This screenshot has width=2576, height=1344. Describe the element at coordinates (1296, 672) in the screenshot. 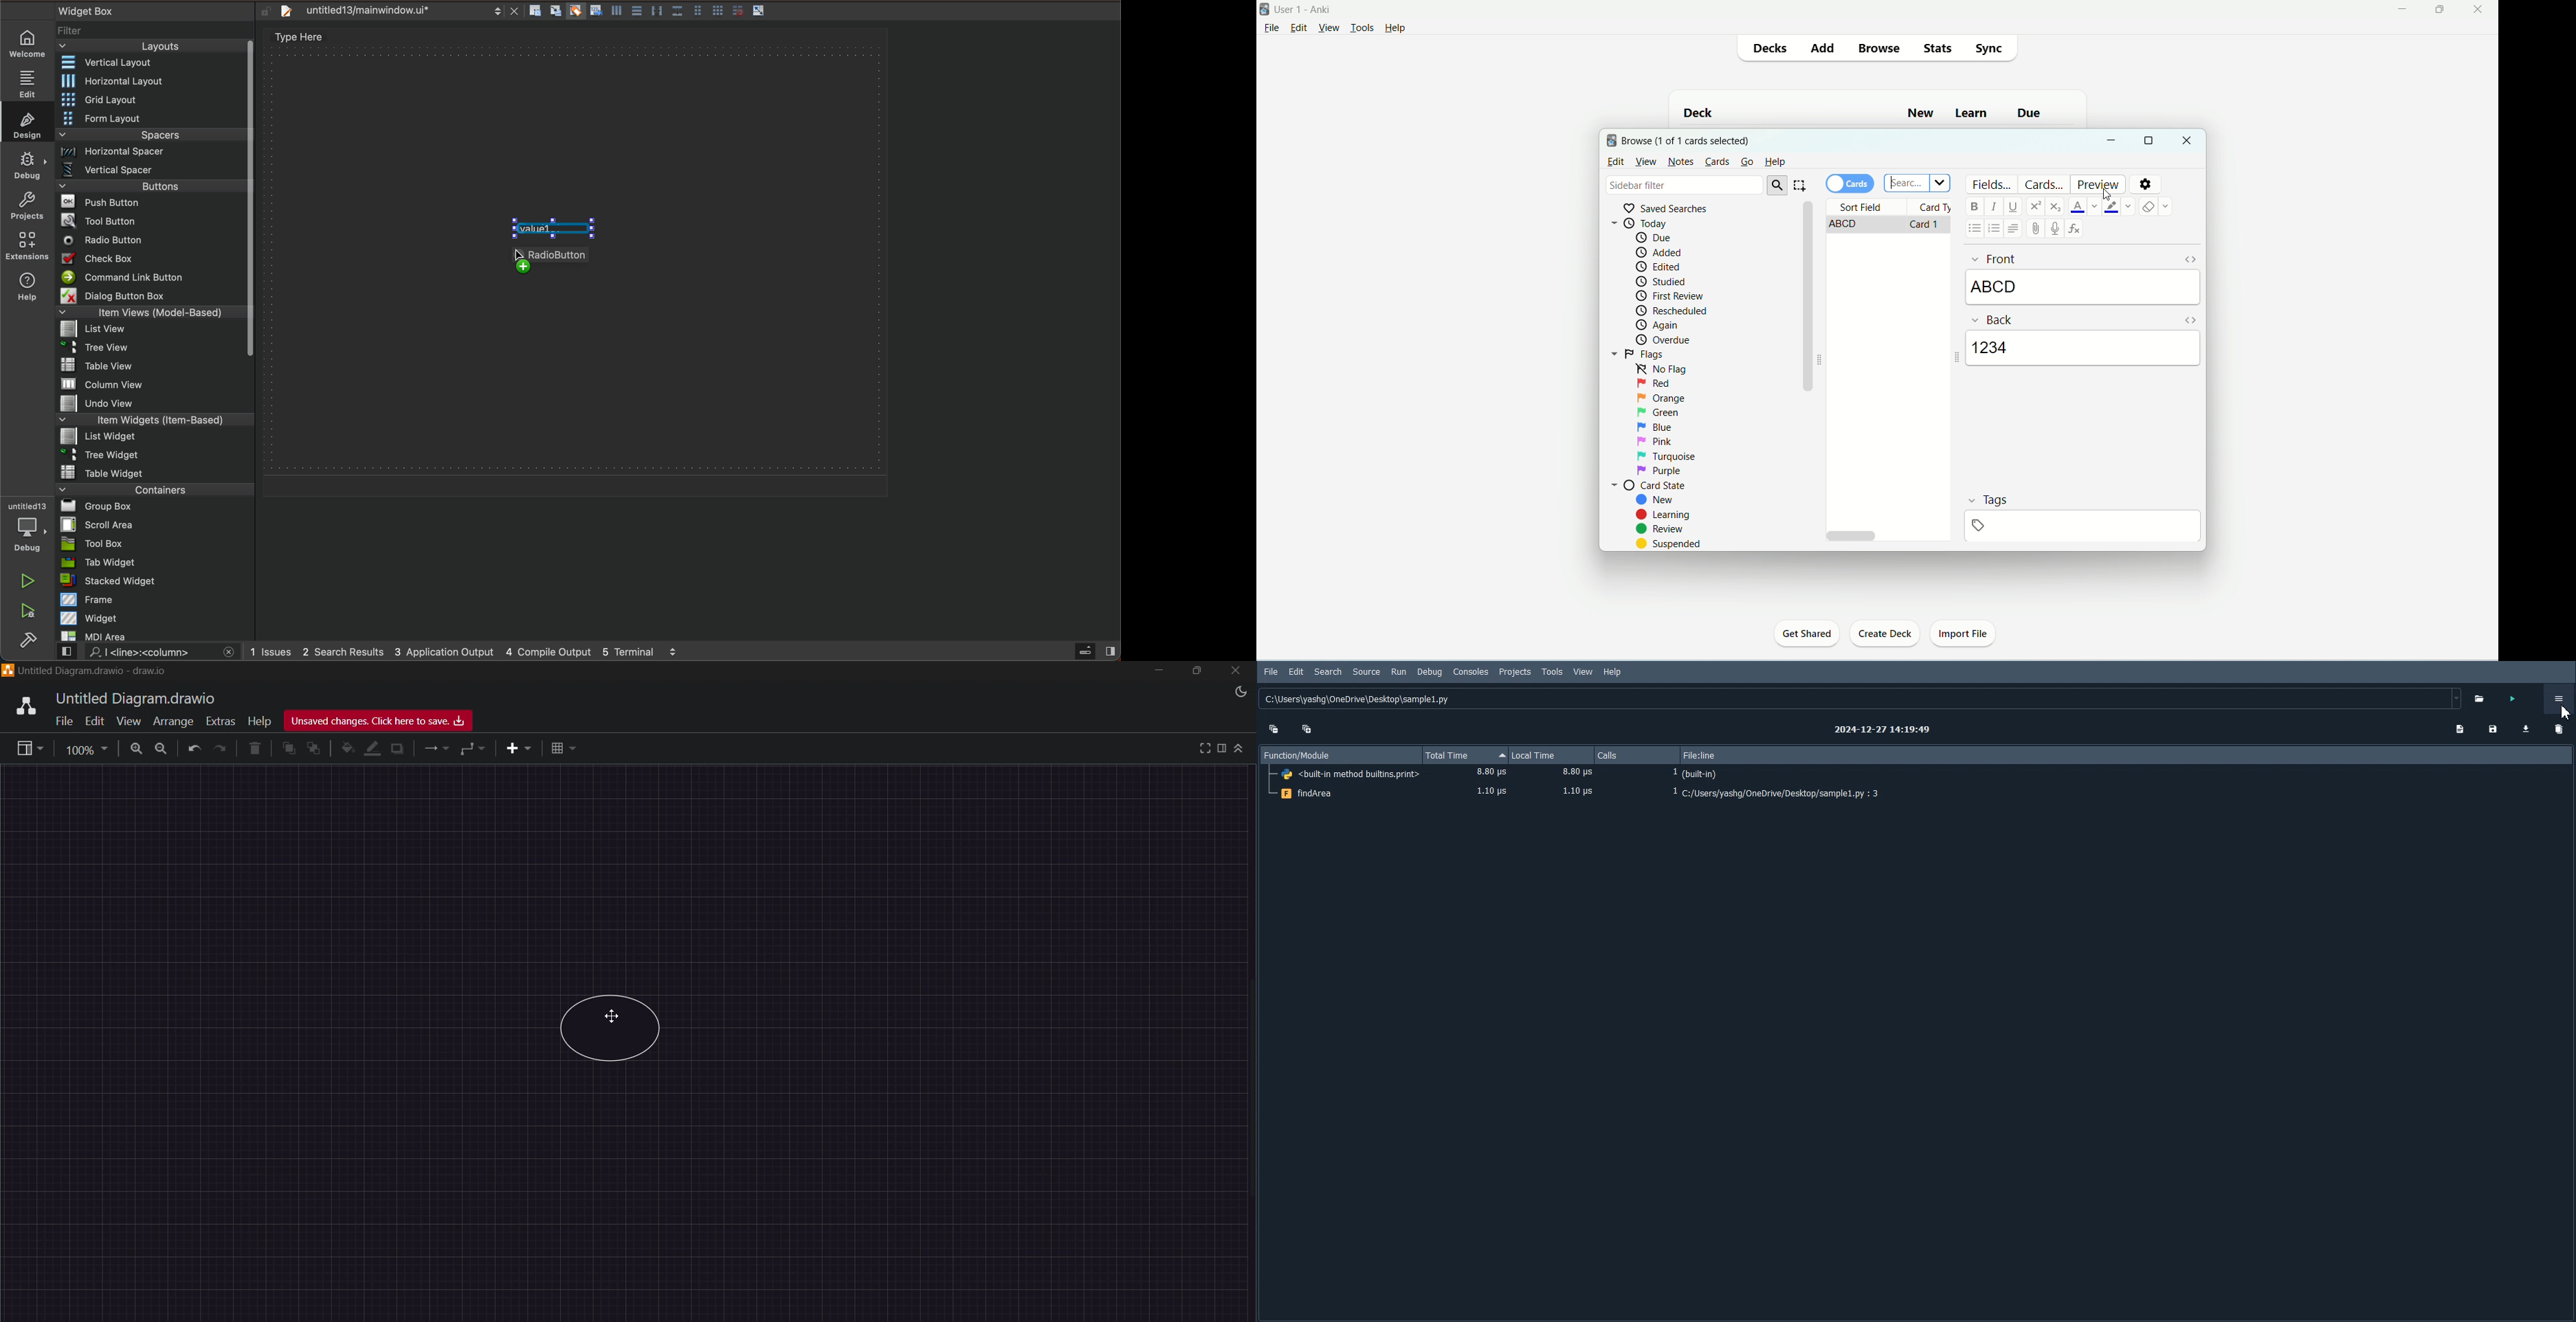

I see `Edit` at that location.